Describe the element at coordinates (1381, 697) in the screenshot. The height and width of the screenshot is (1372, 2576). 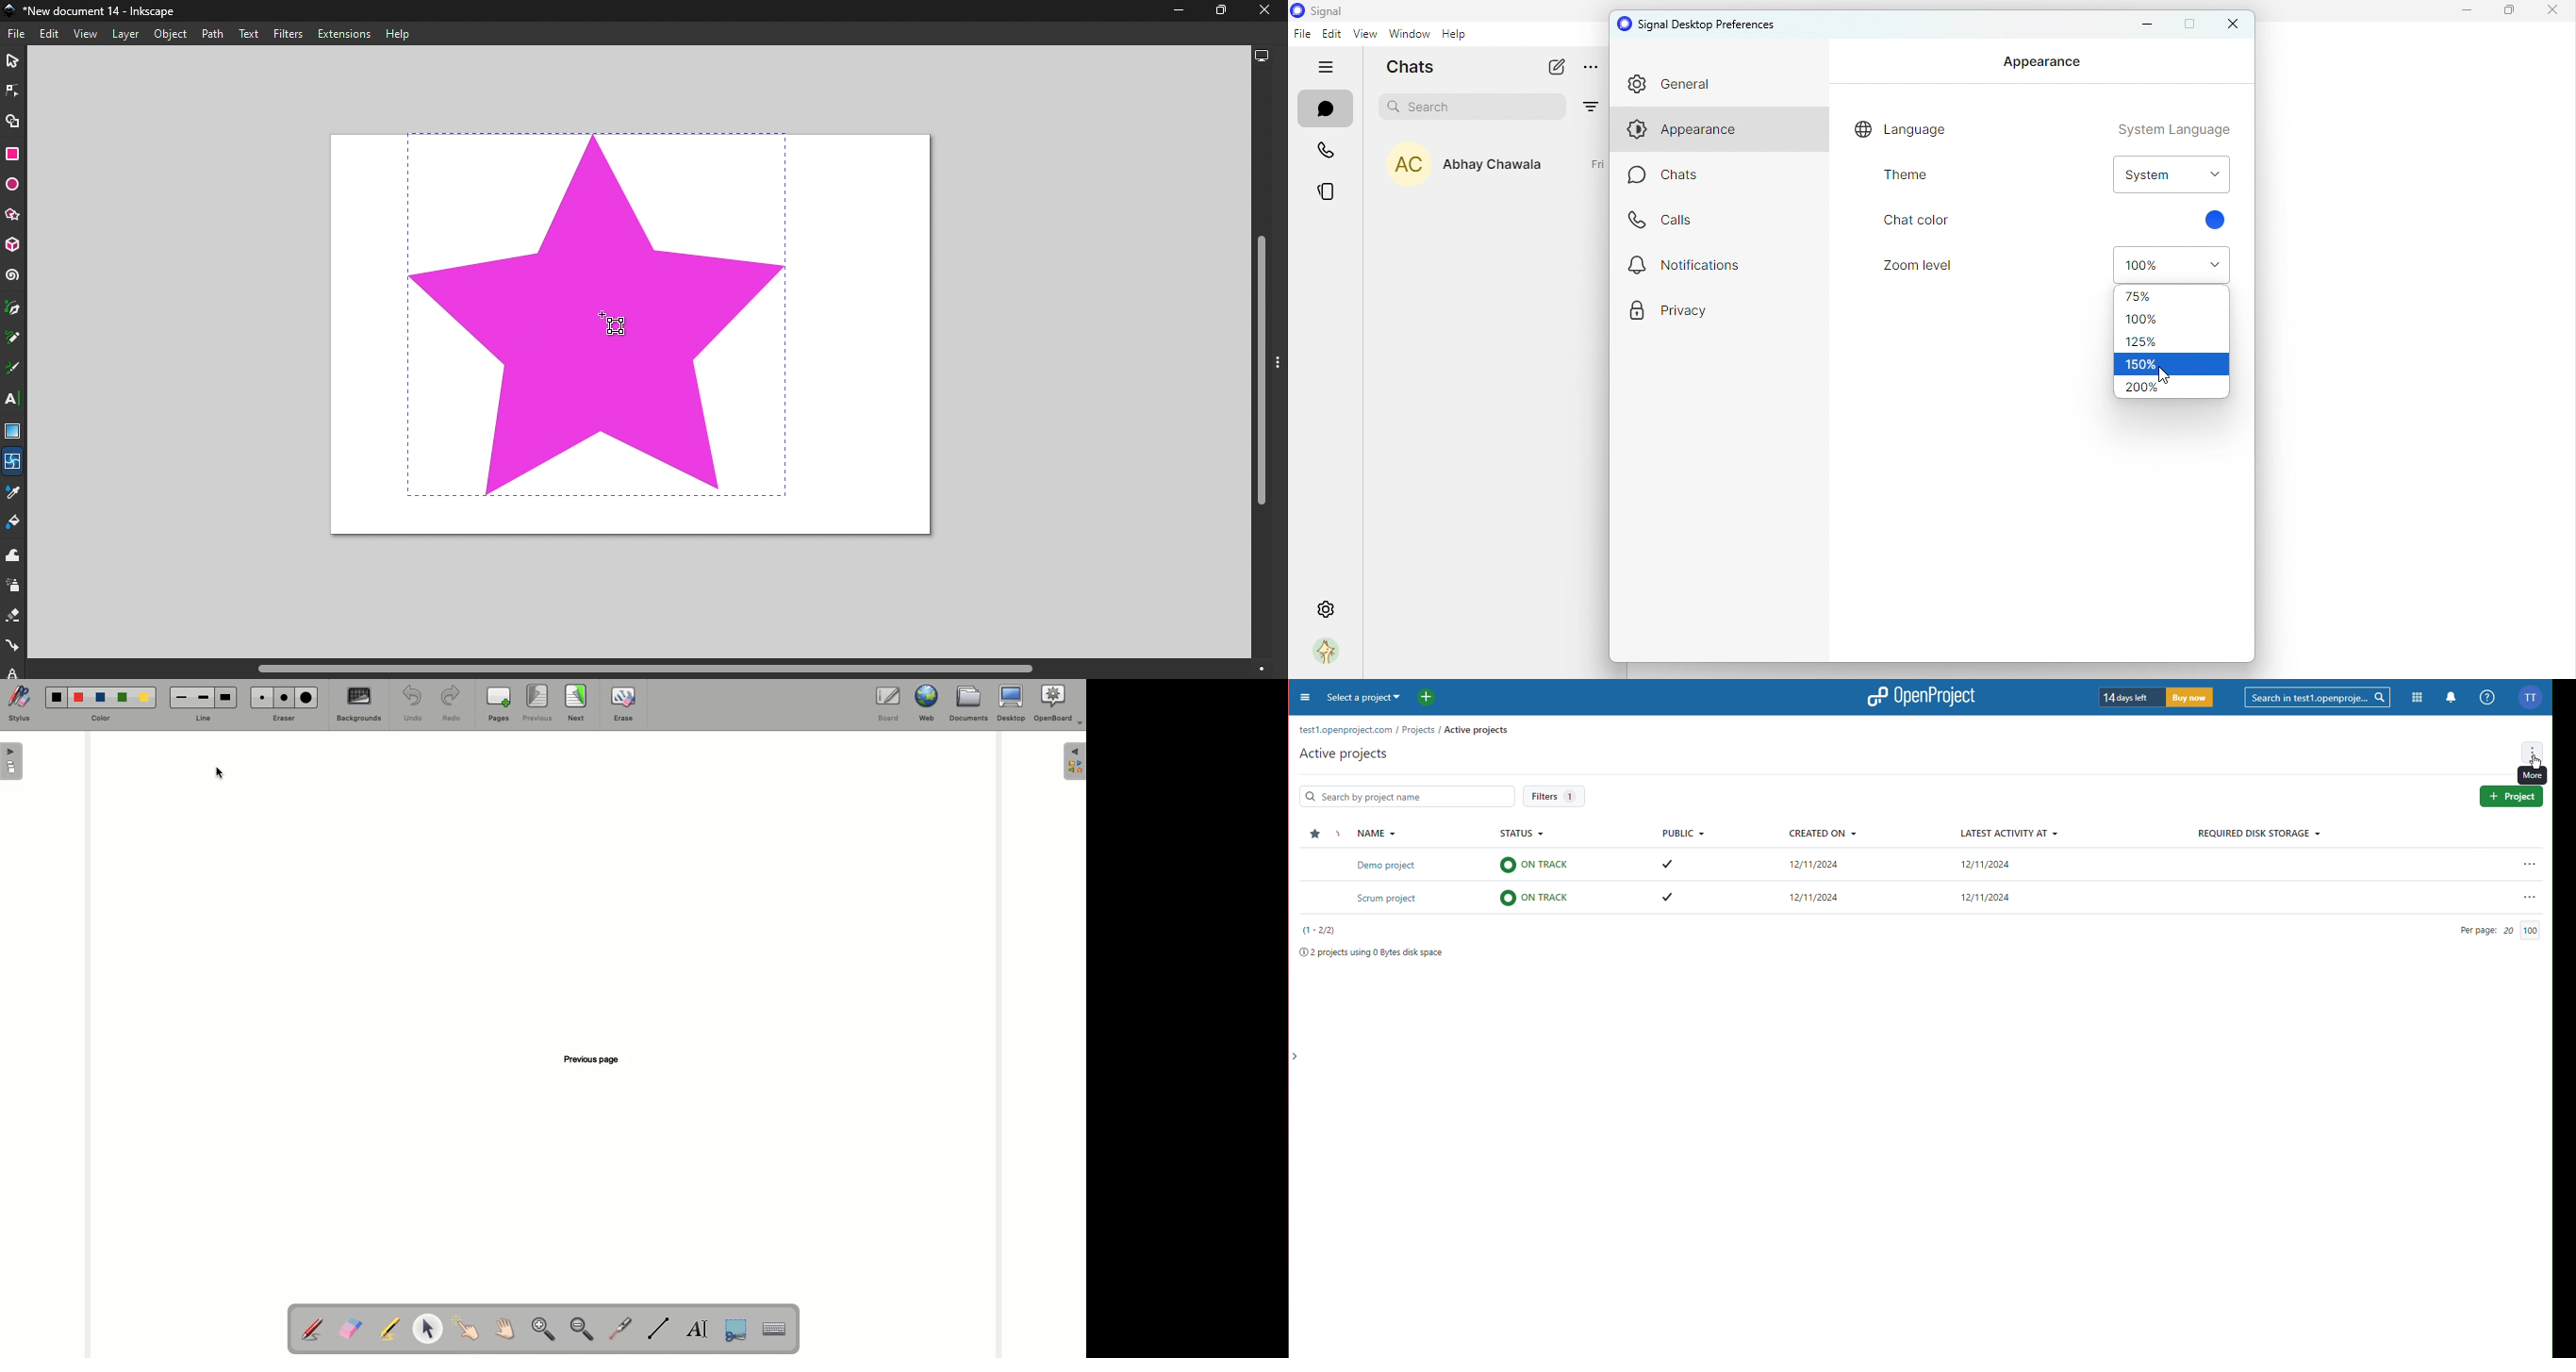
I see `Select a project` at that location.